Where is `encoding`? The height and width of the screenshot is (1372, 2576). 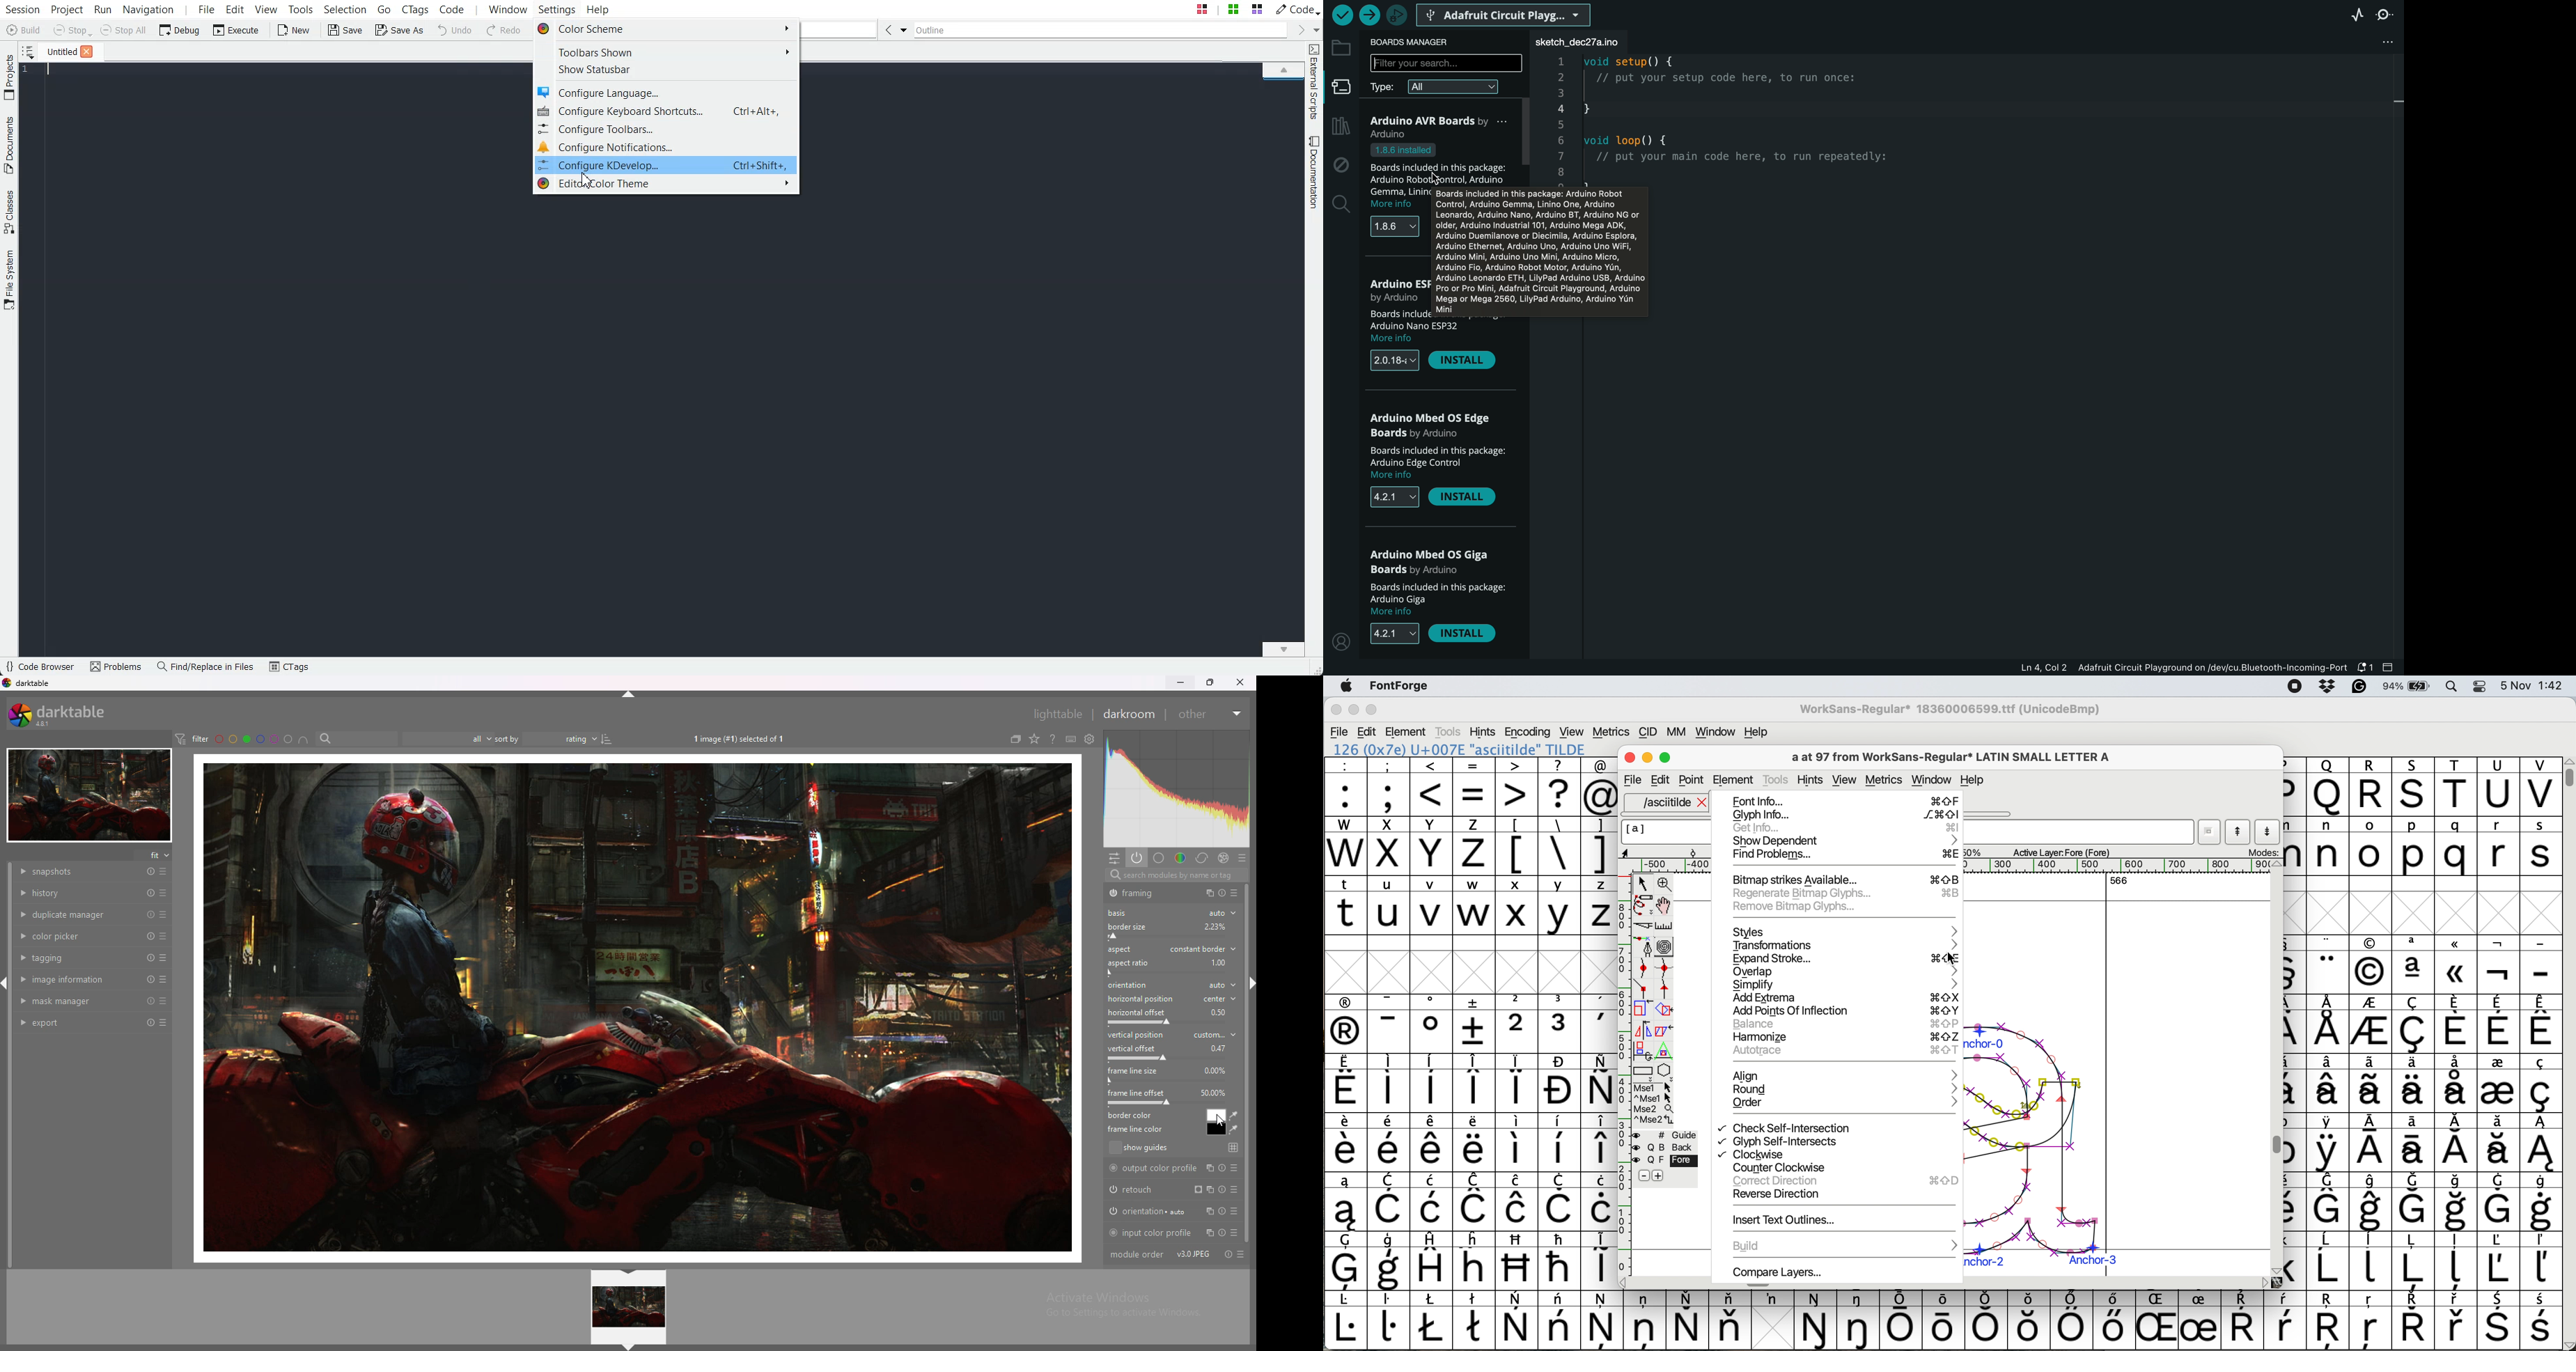 encoding is located at coordinates (1529, 732).